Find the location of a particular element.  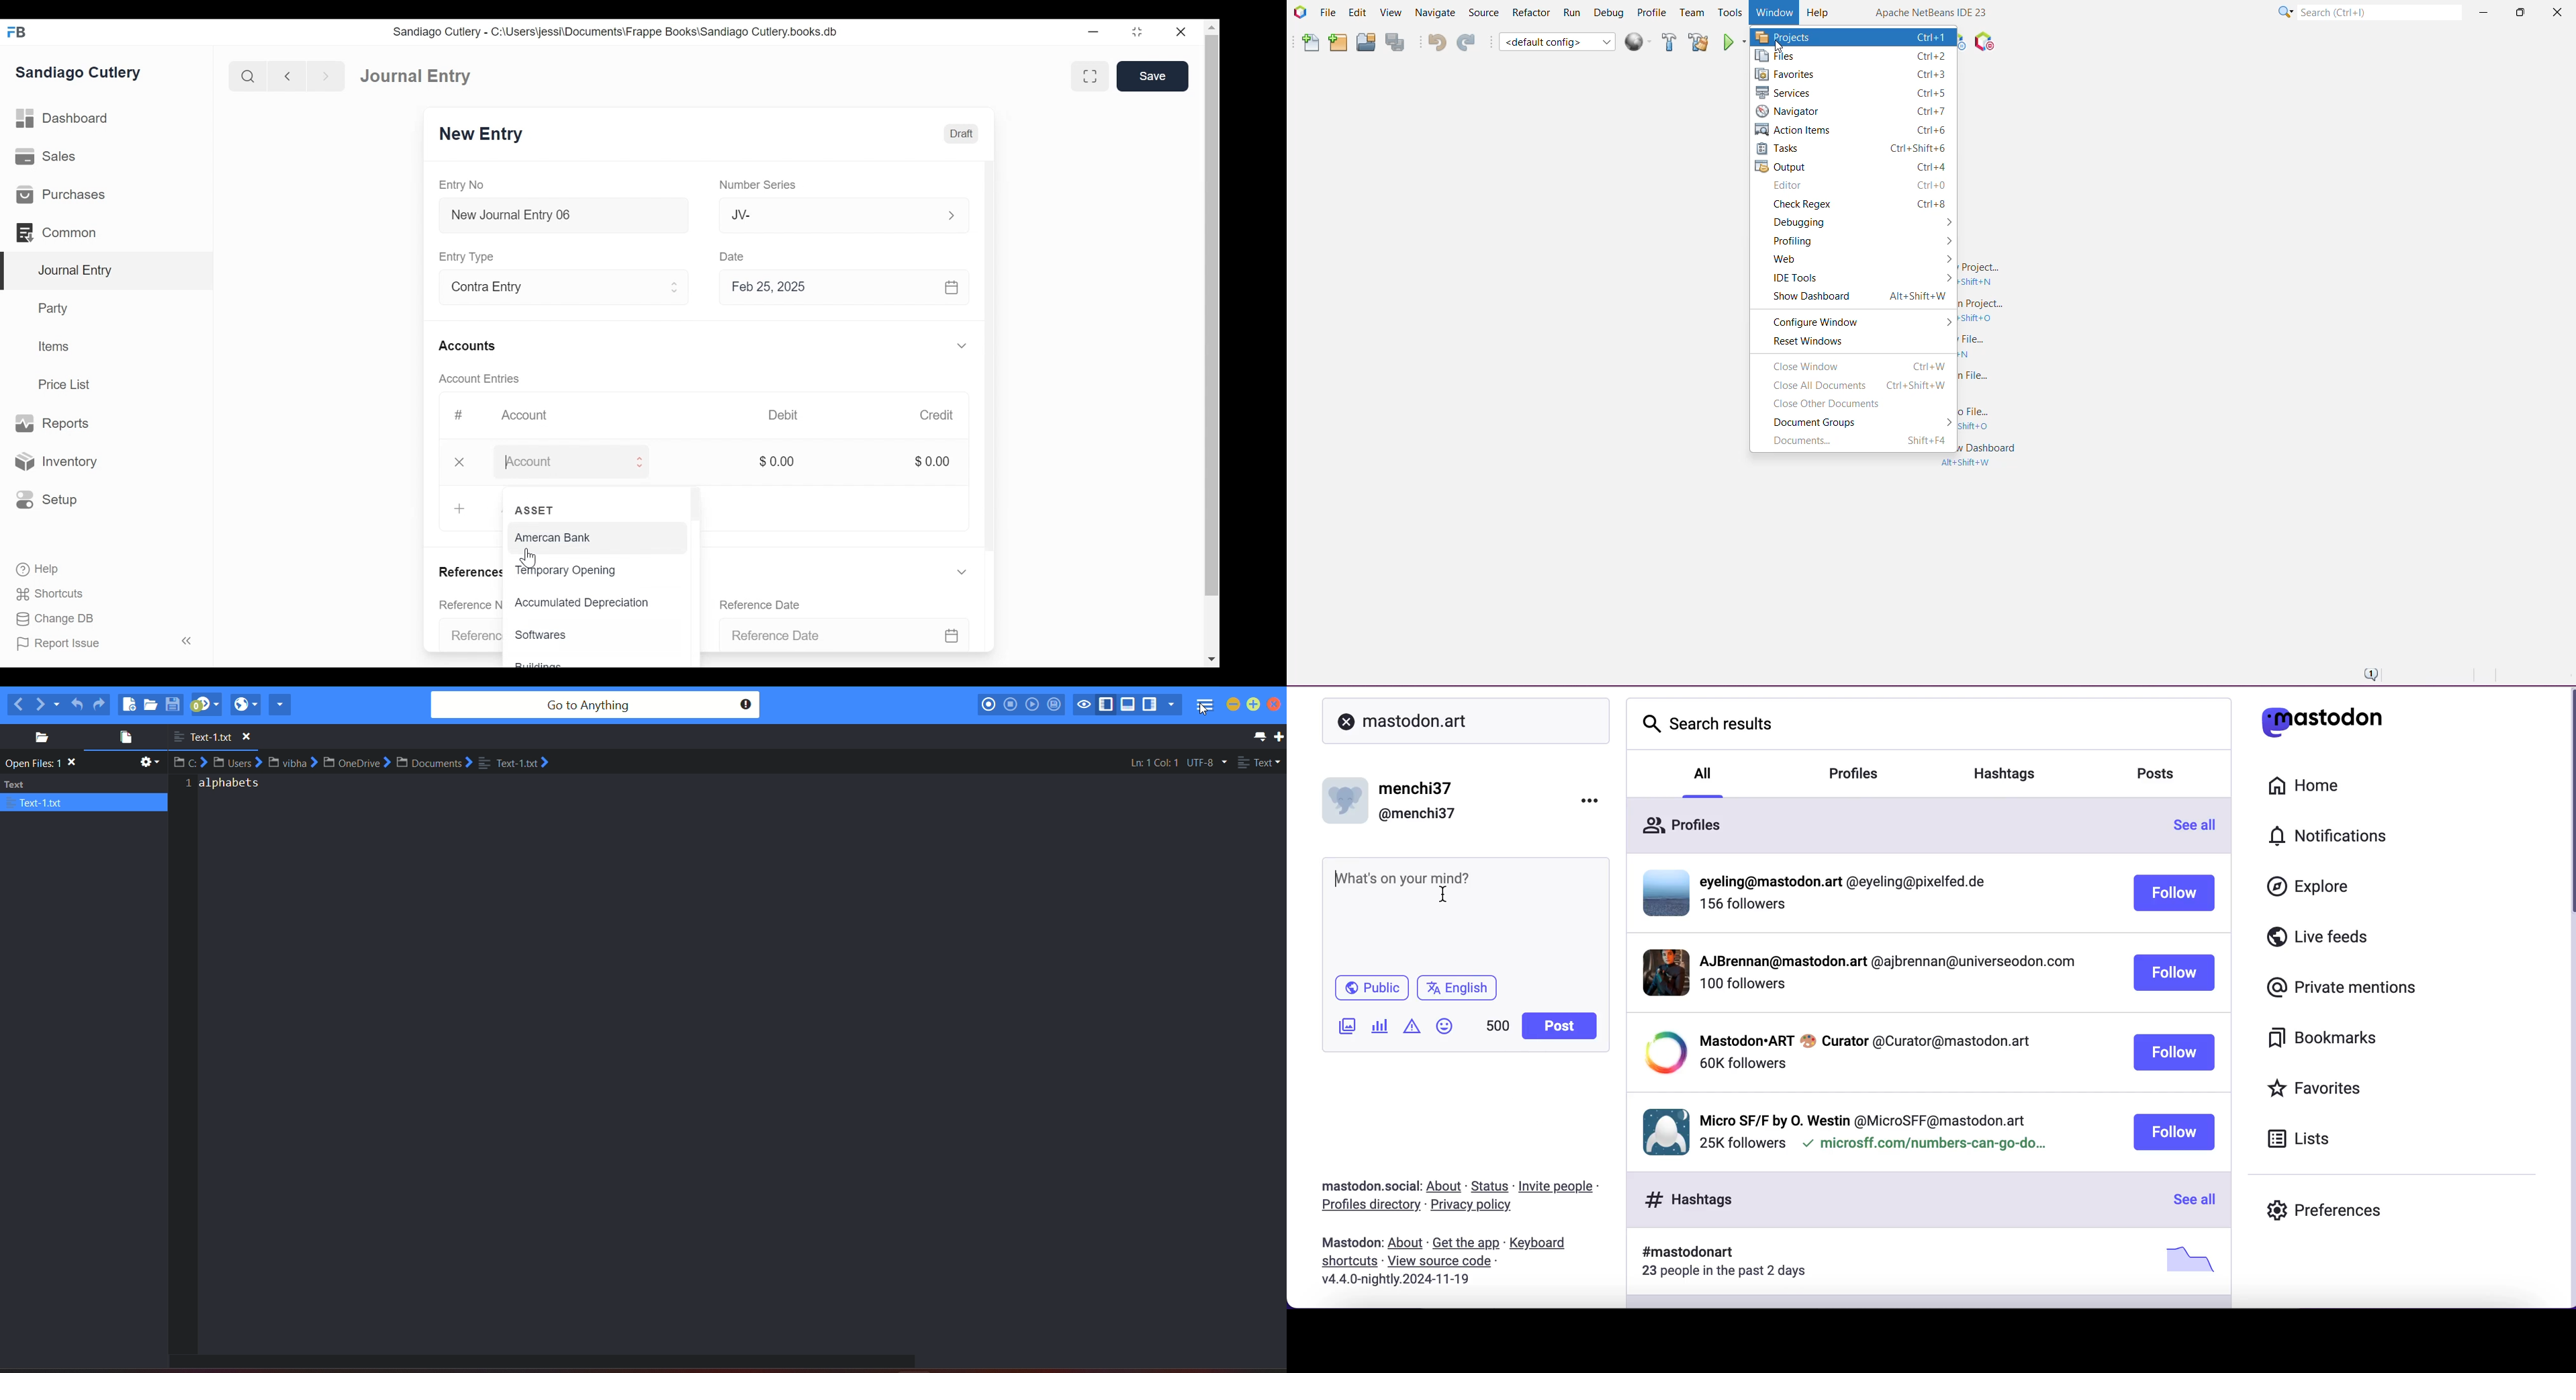

hashtags is located at coordinates (2005, 775).